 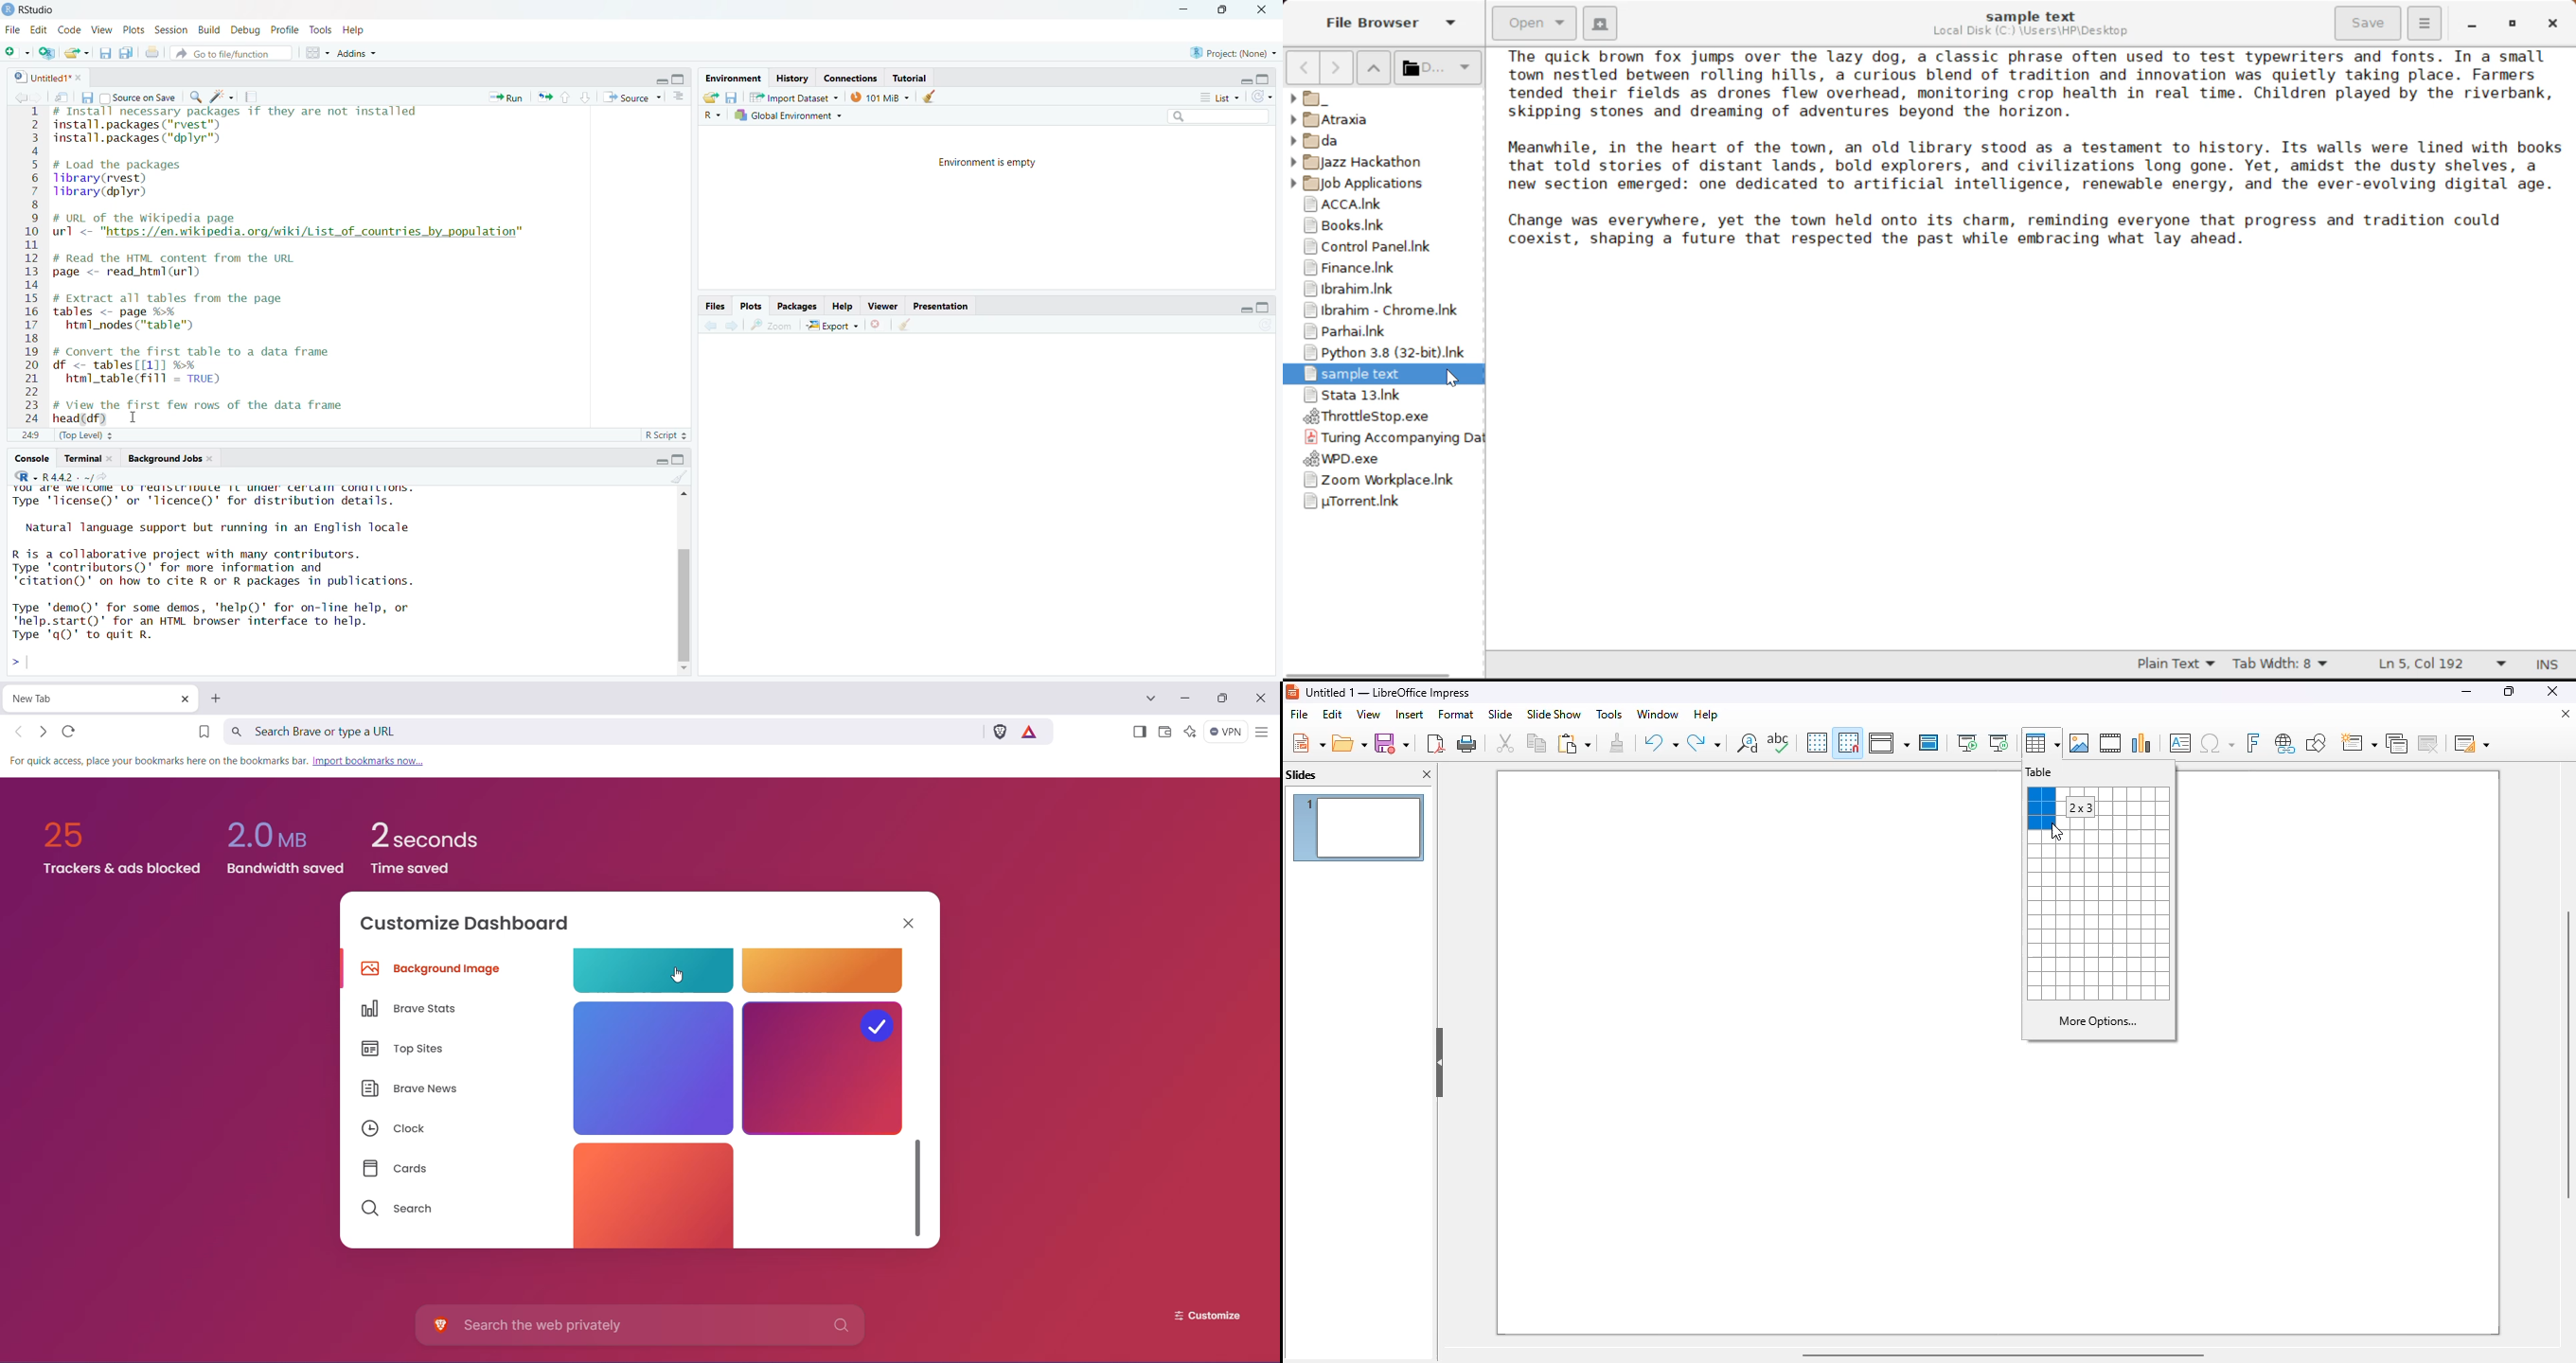 What do you see at coordinates (1246, 310) in the screenshot?
I see `minimize` at bounding box center [1246, 310].